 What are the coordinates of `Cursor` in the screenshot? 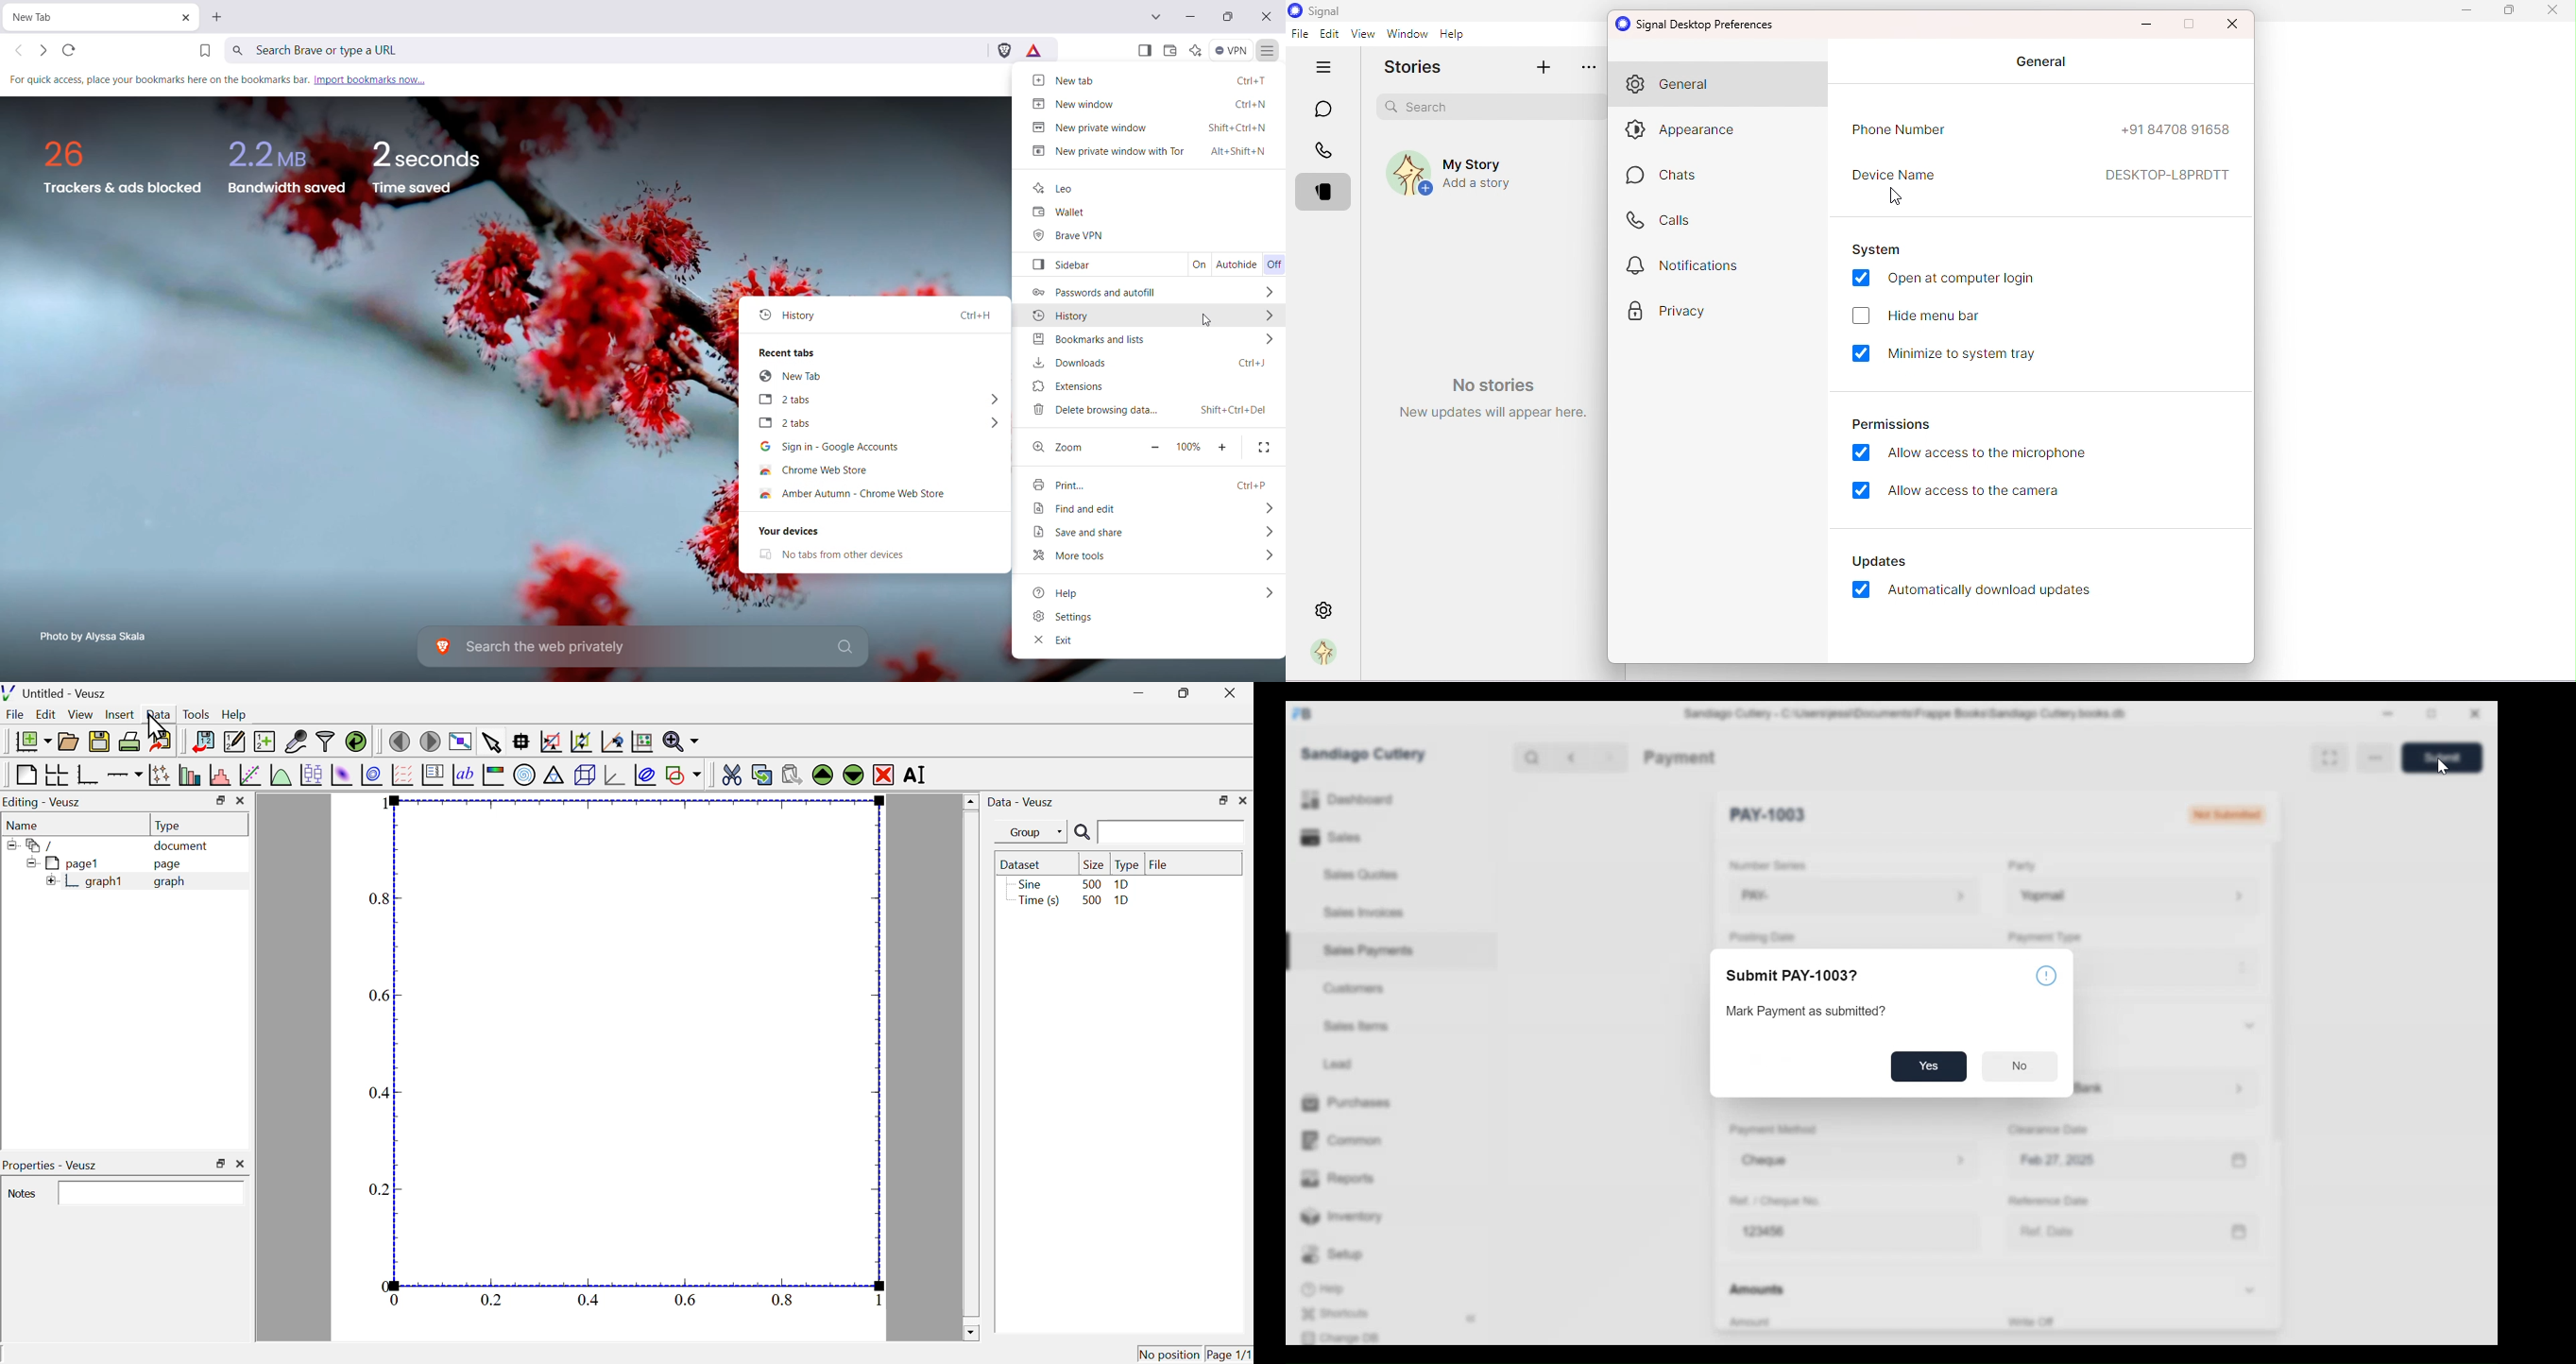 It's located at (2443, 766).